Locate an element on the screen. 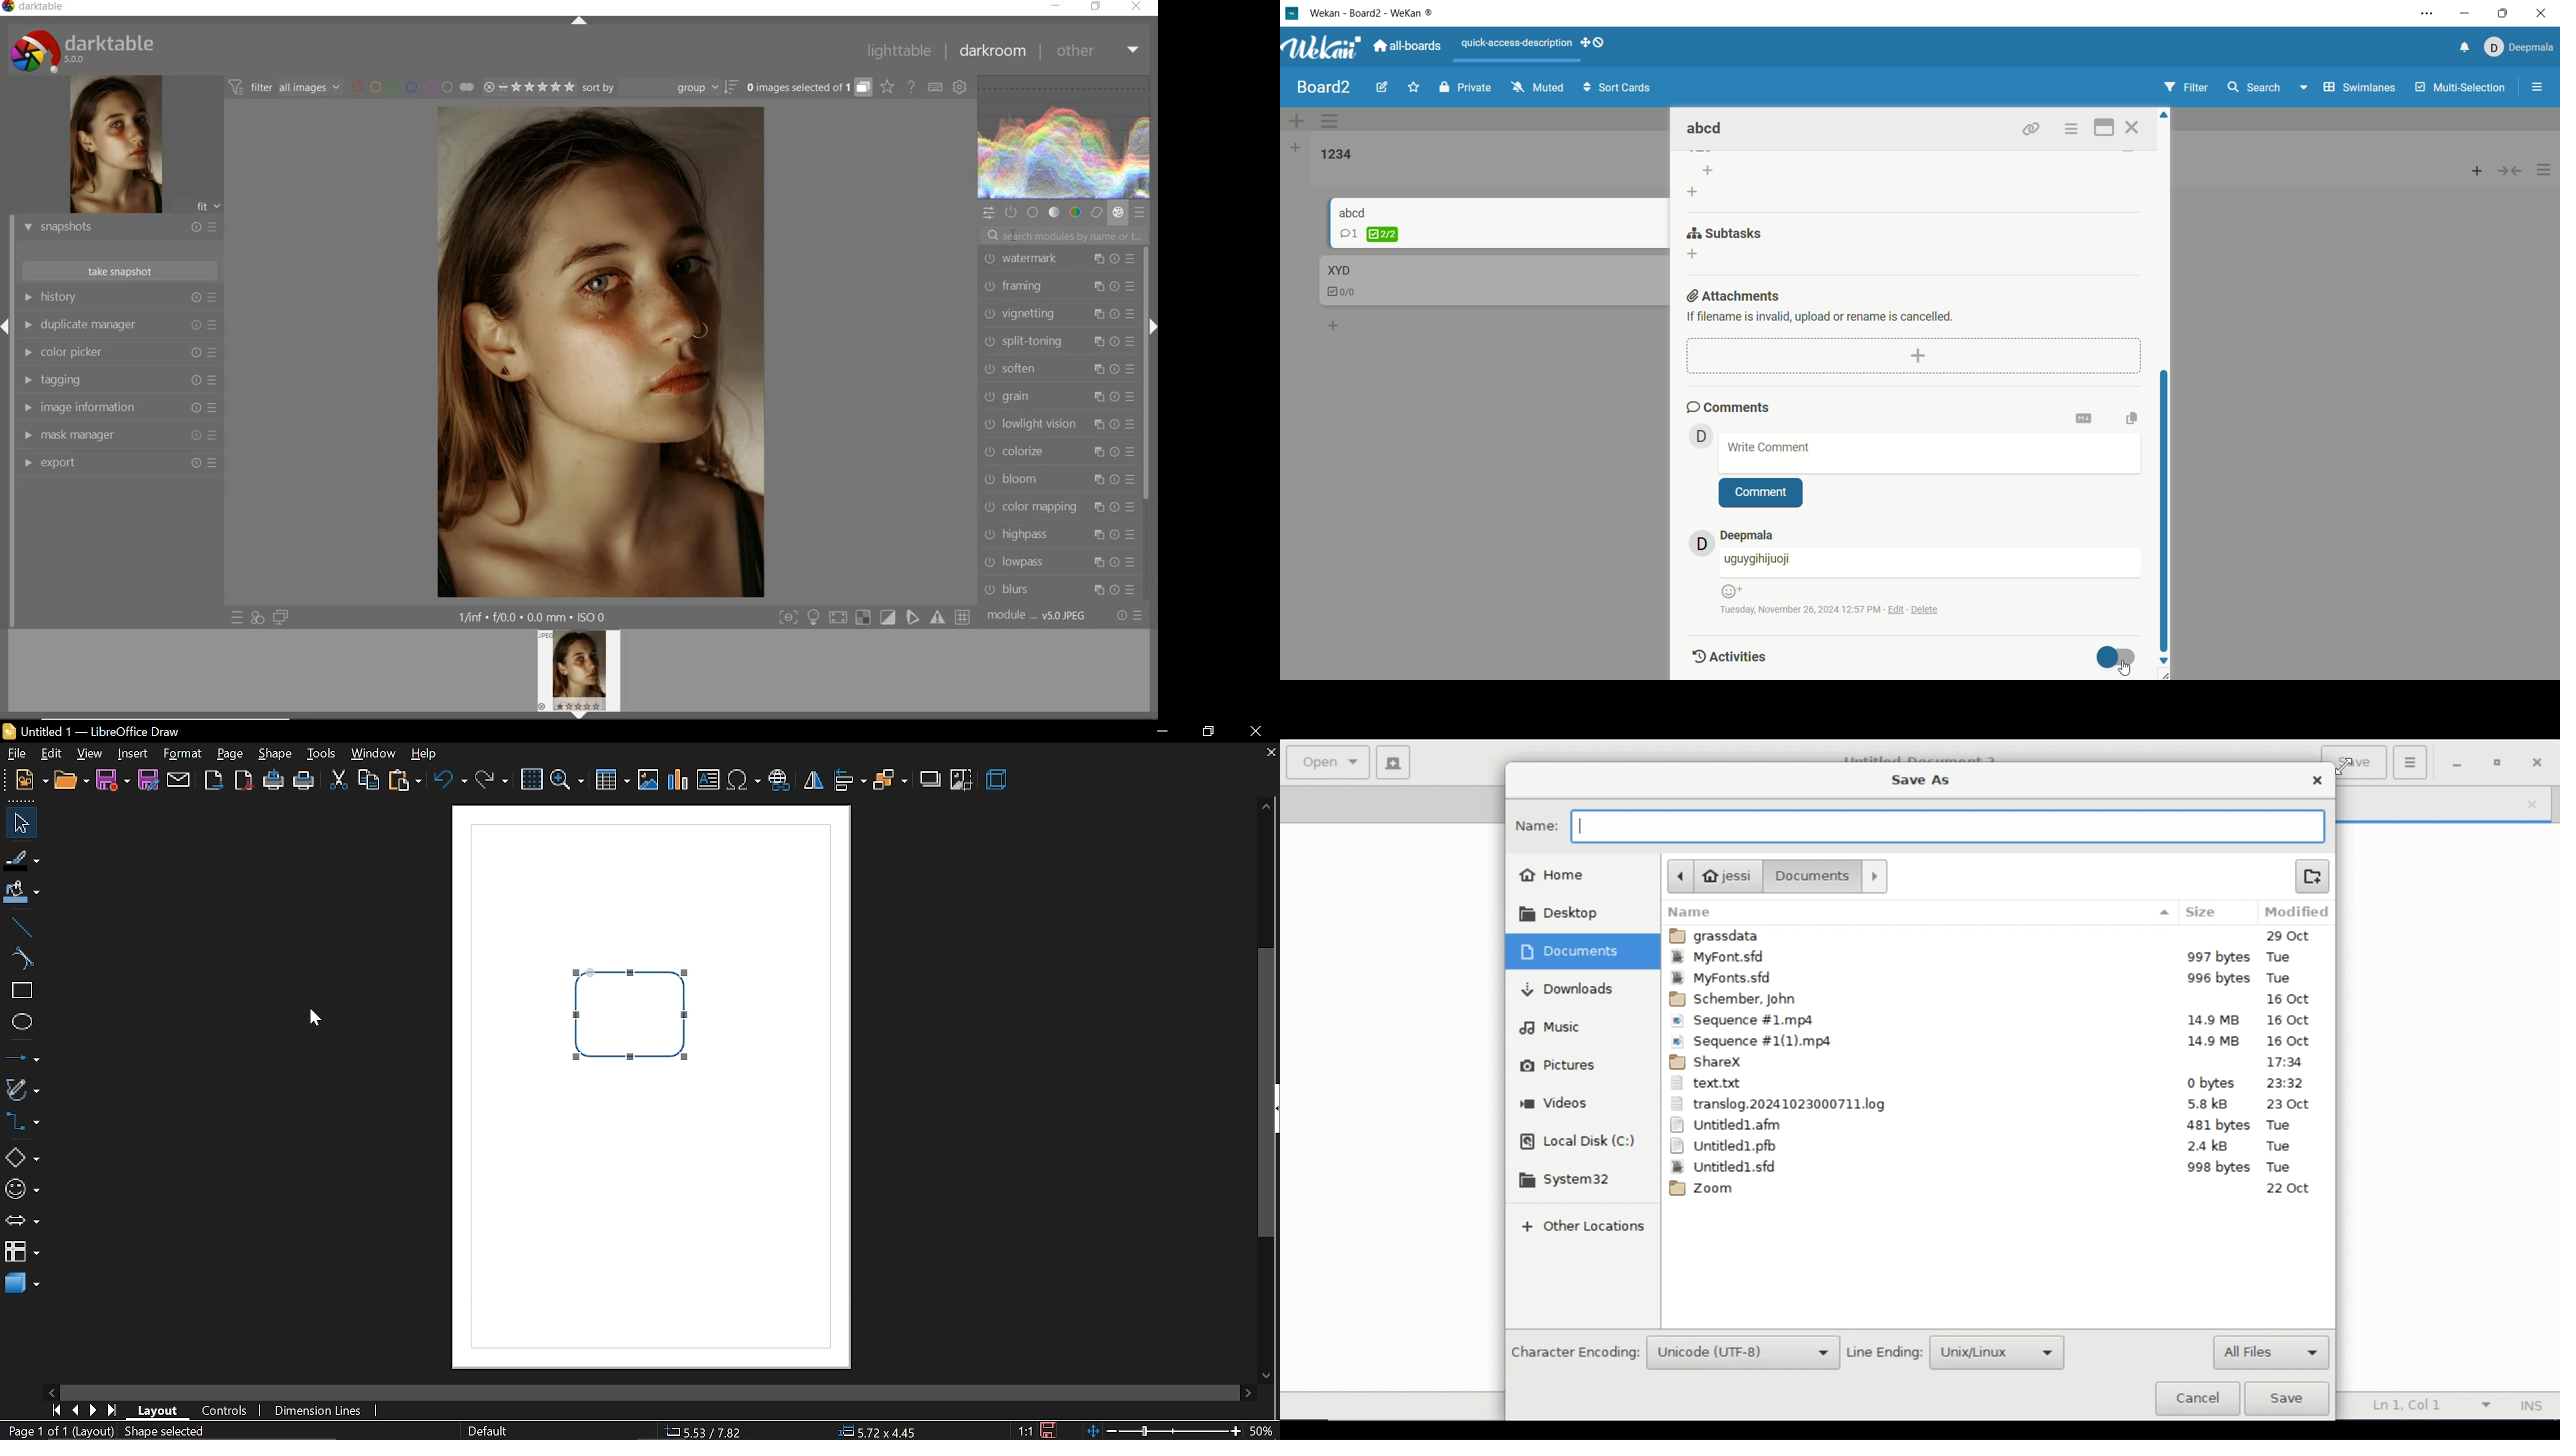  minimize is located at coordinates (1160, 732).